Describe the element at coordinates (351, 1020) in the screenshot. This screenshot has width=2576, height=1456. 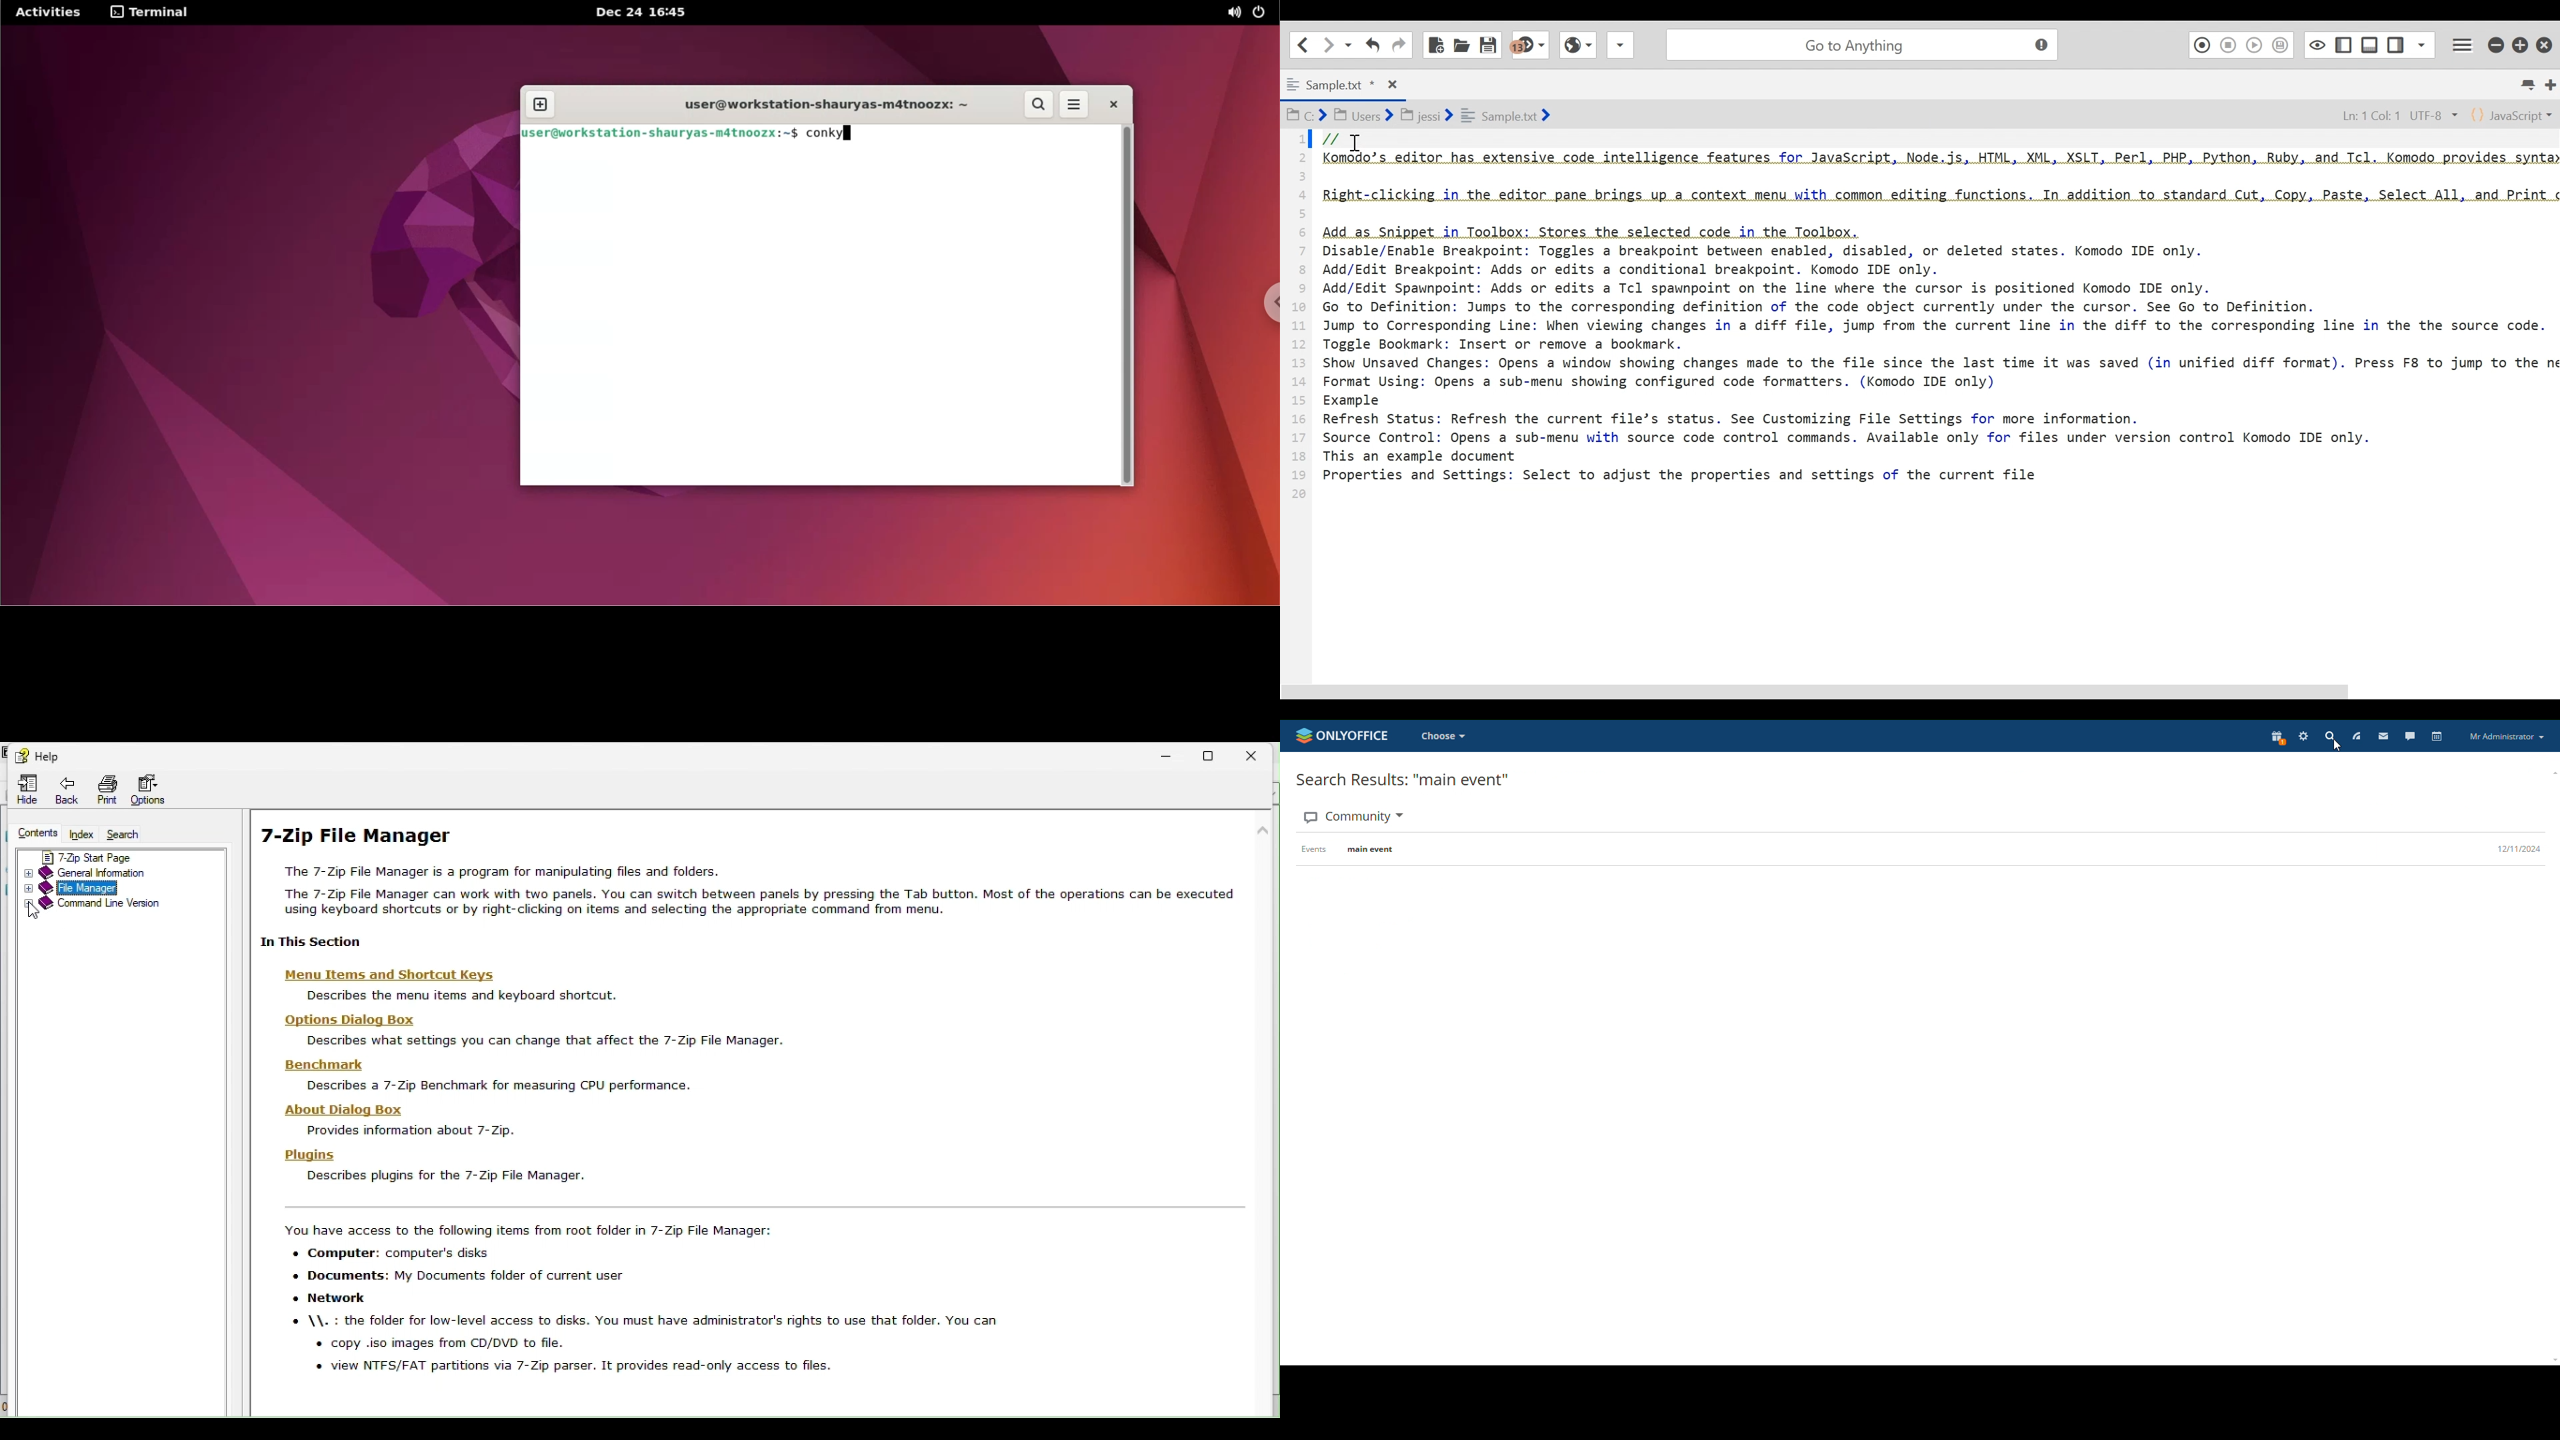
I see `options dialog box` at that location.